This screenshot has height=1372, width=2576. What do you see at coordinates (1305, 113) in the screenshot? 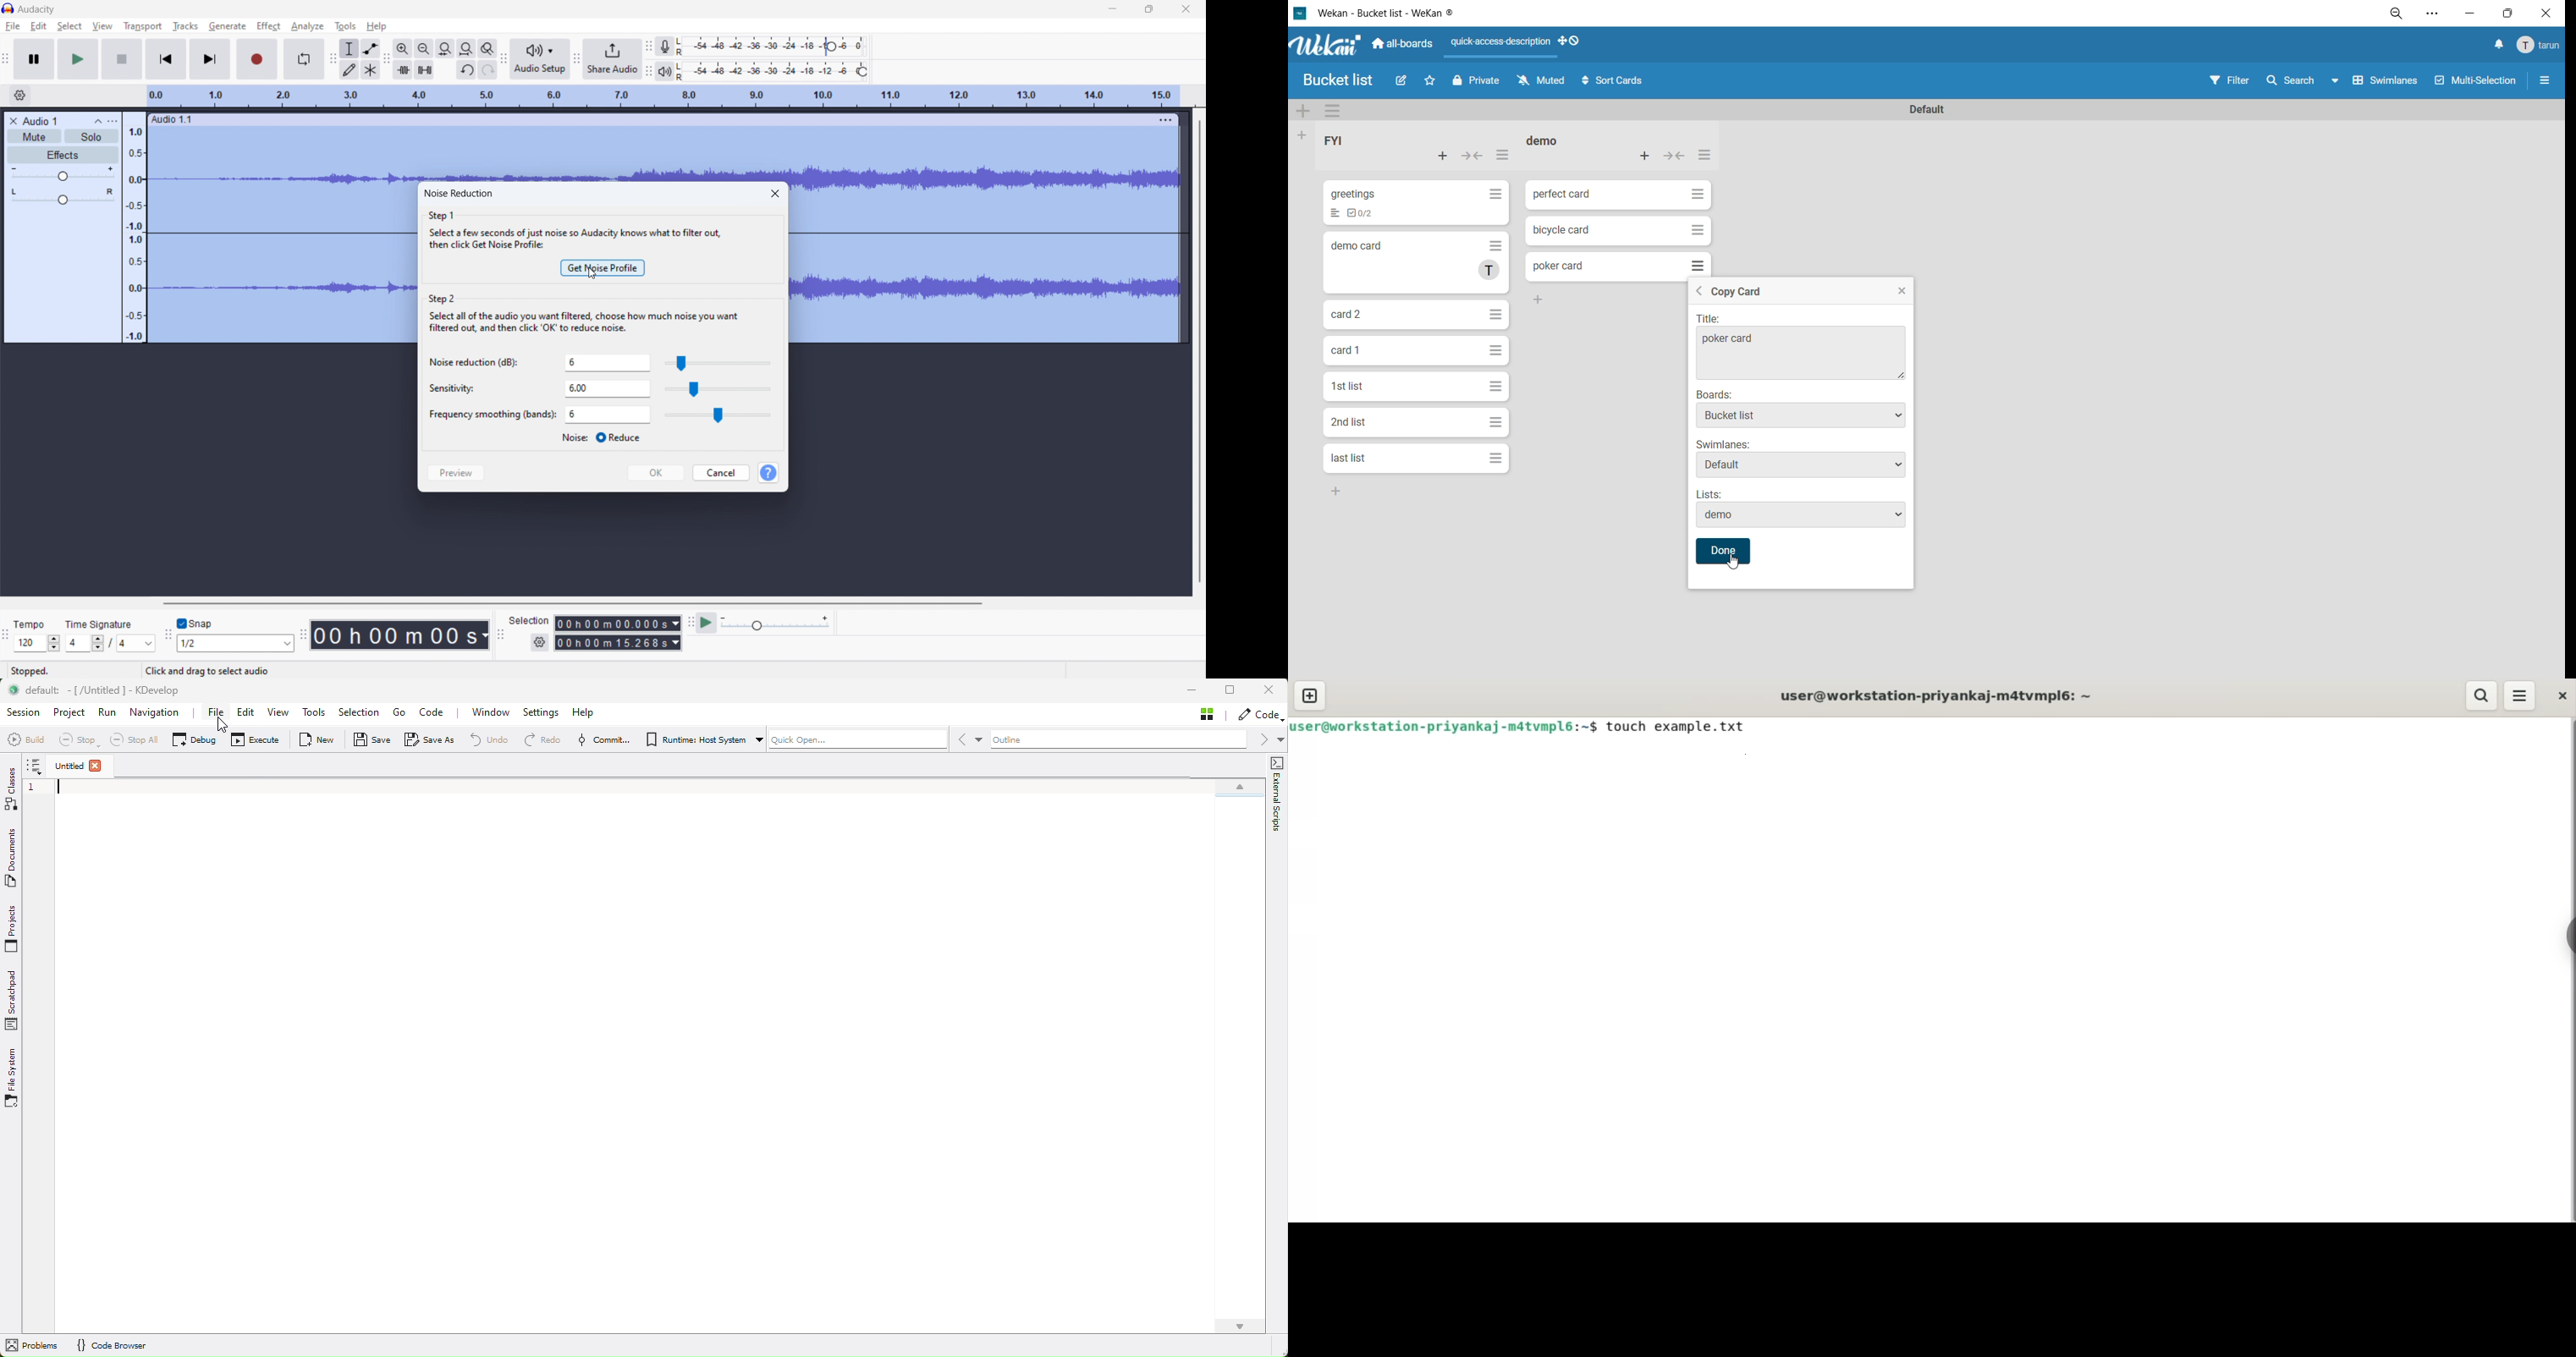
I see `add swimlane` at bounding box center [1305, 113].